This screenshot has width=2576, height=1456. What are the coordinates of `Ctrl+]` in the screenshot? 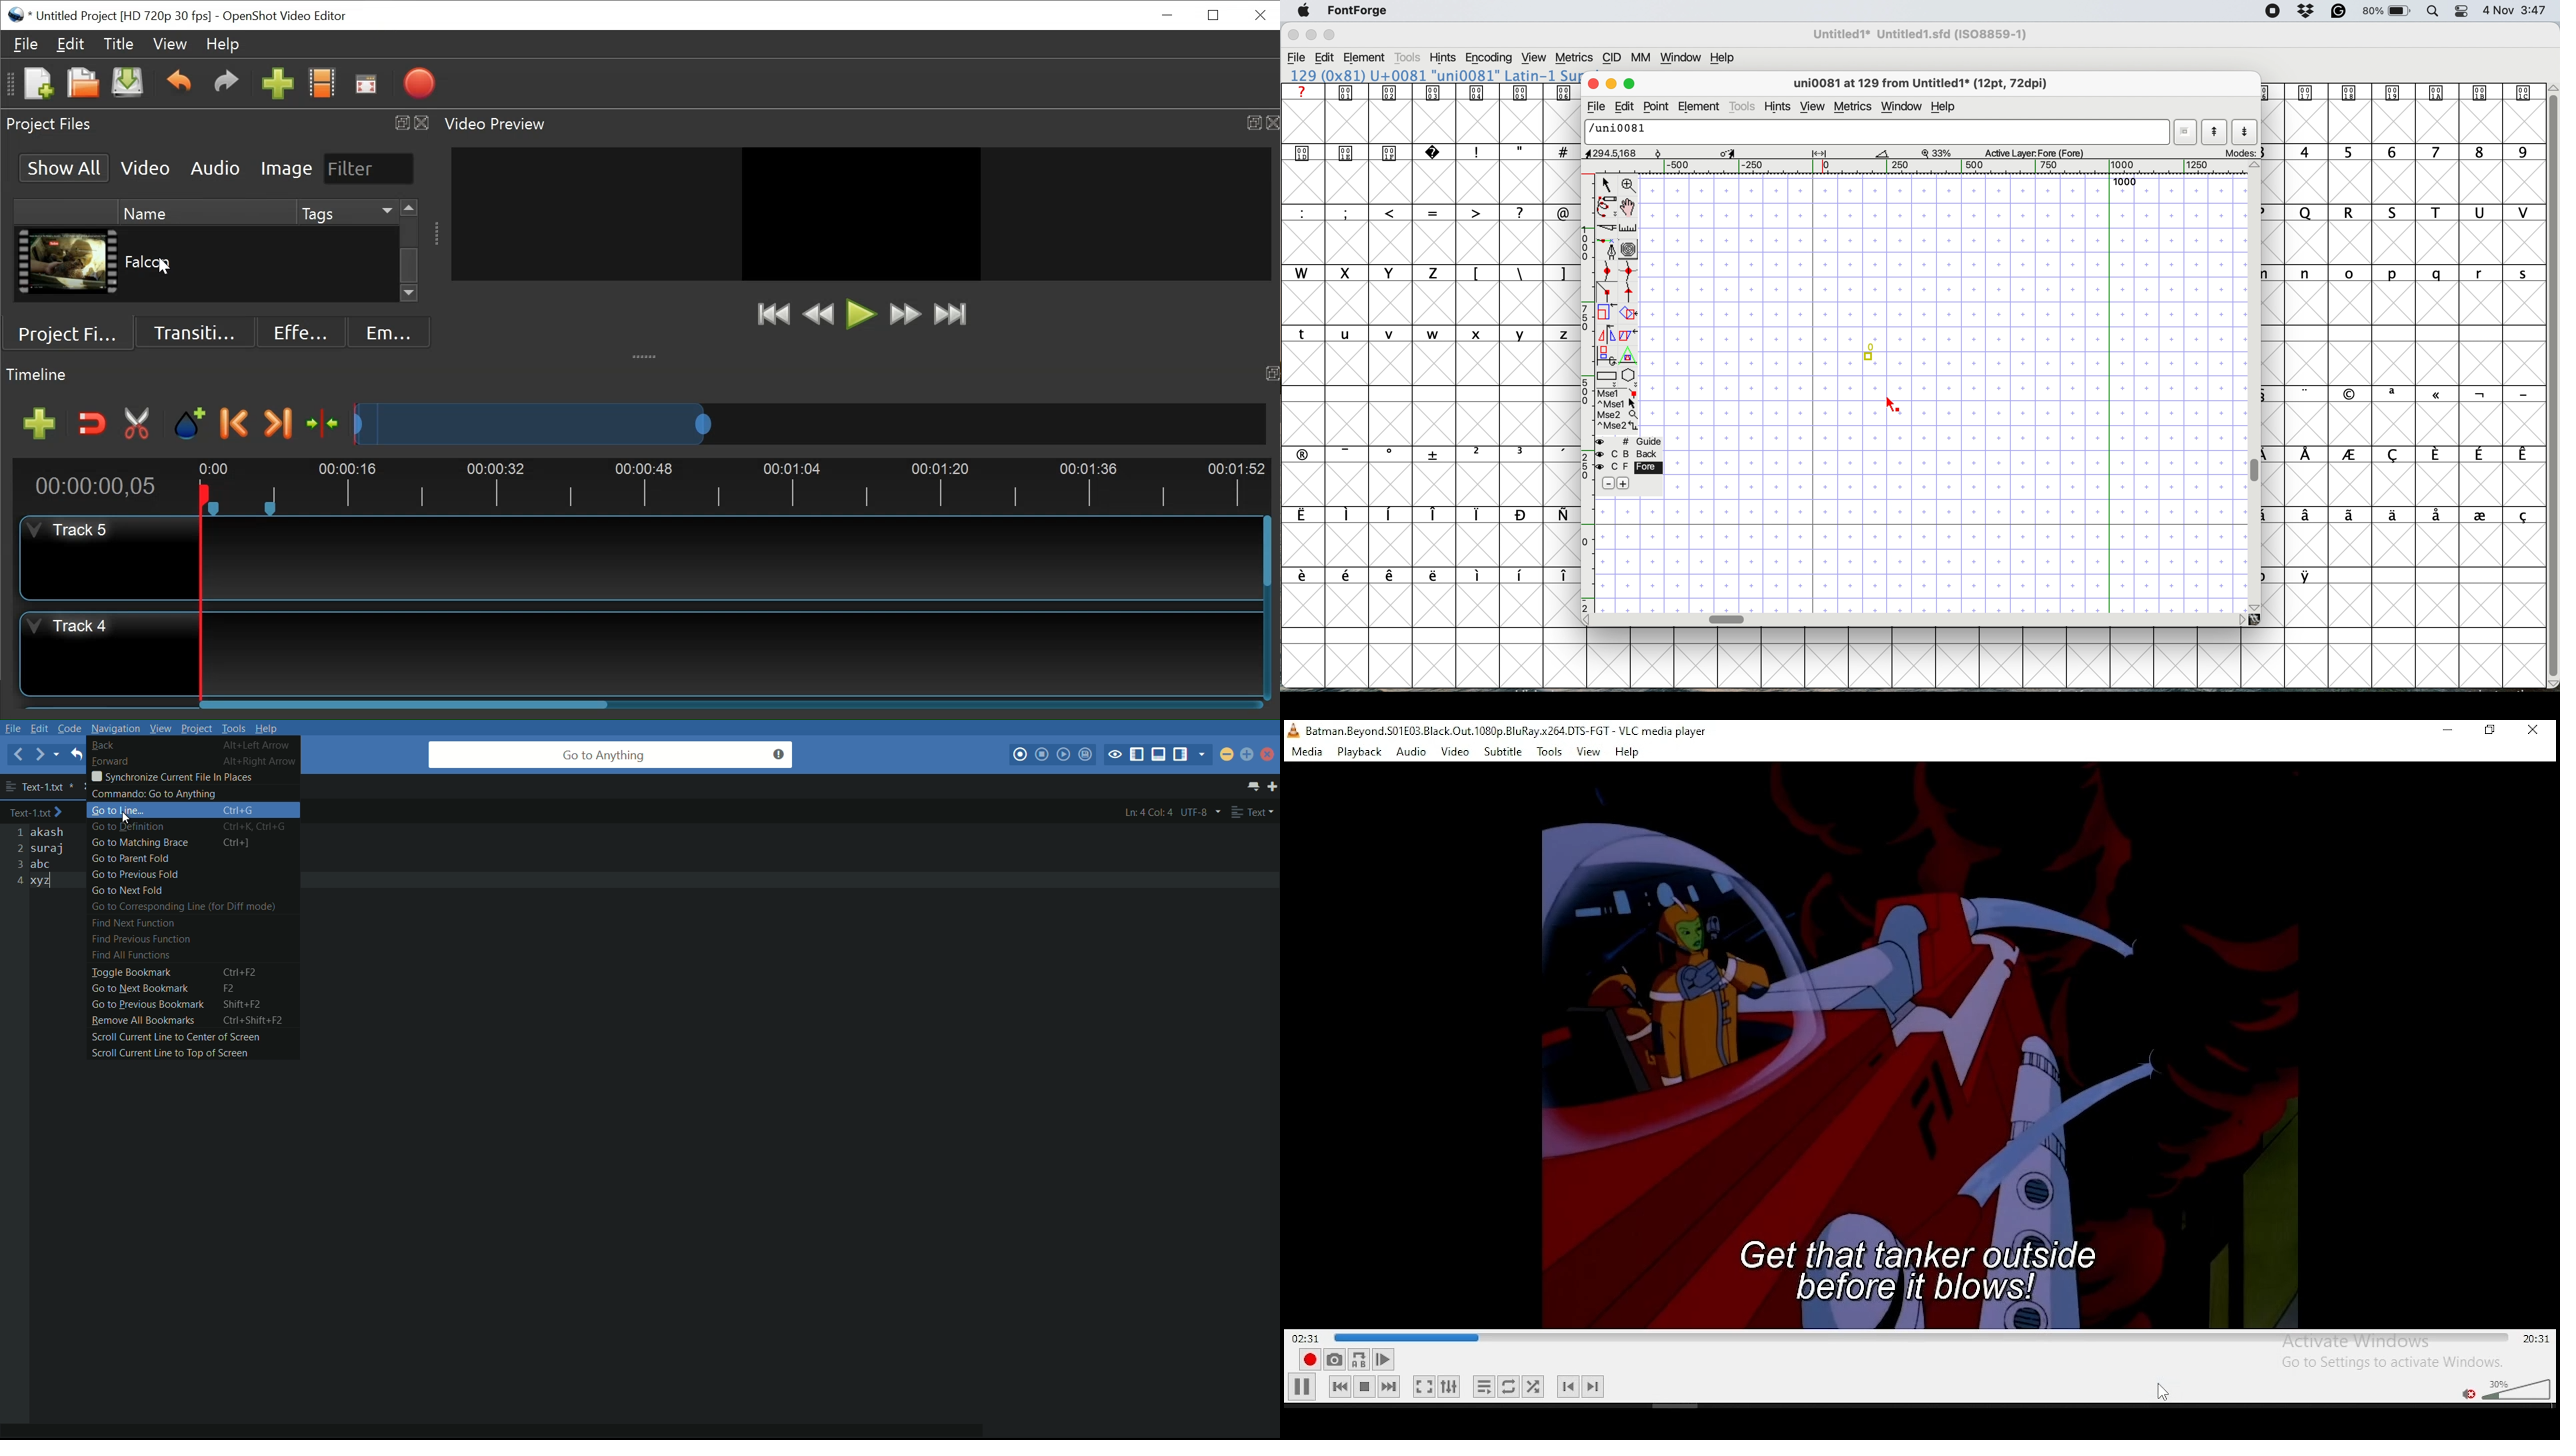 It's located at (246, 843).